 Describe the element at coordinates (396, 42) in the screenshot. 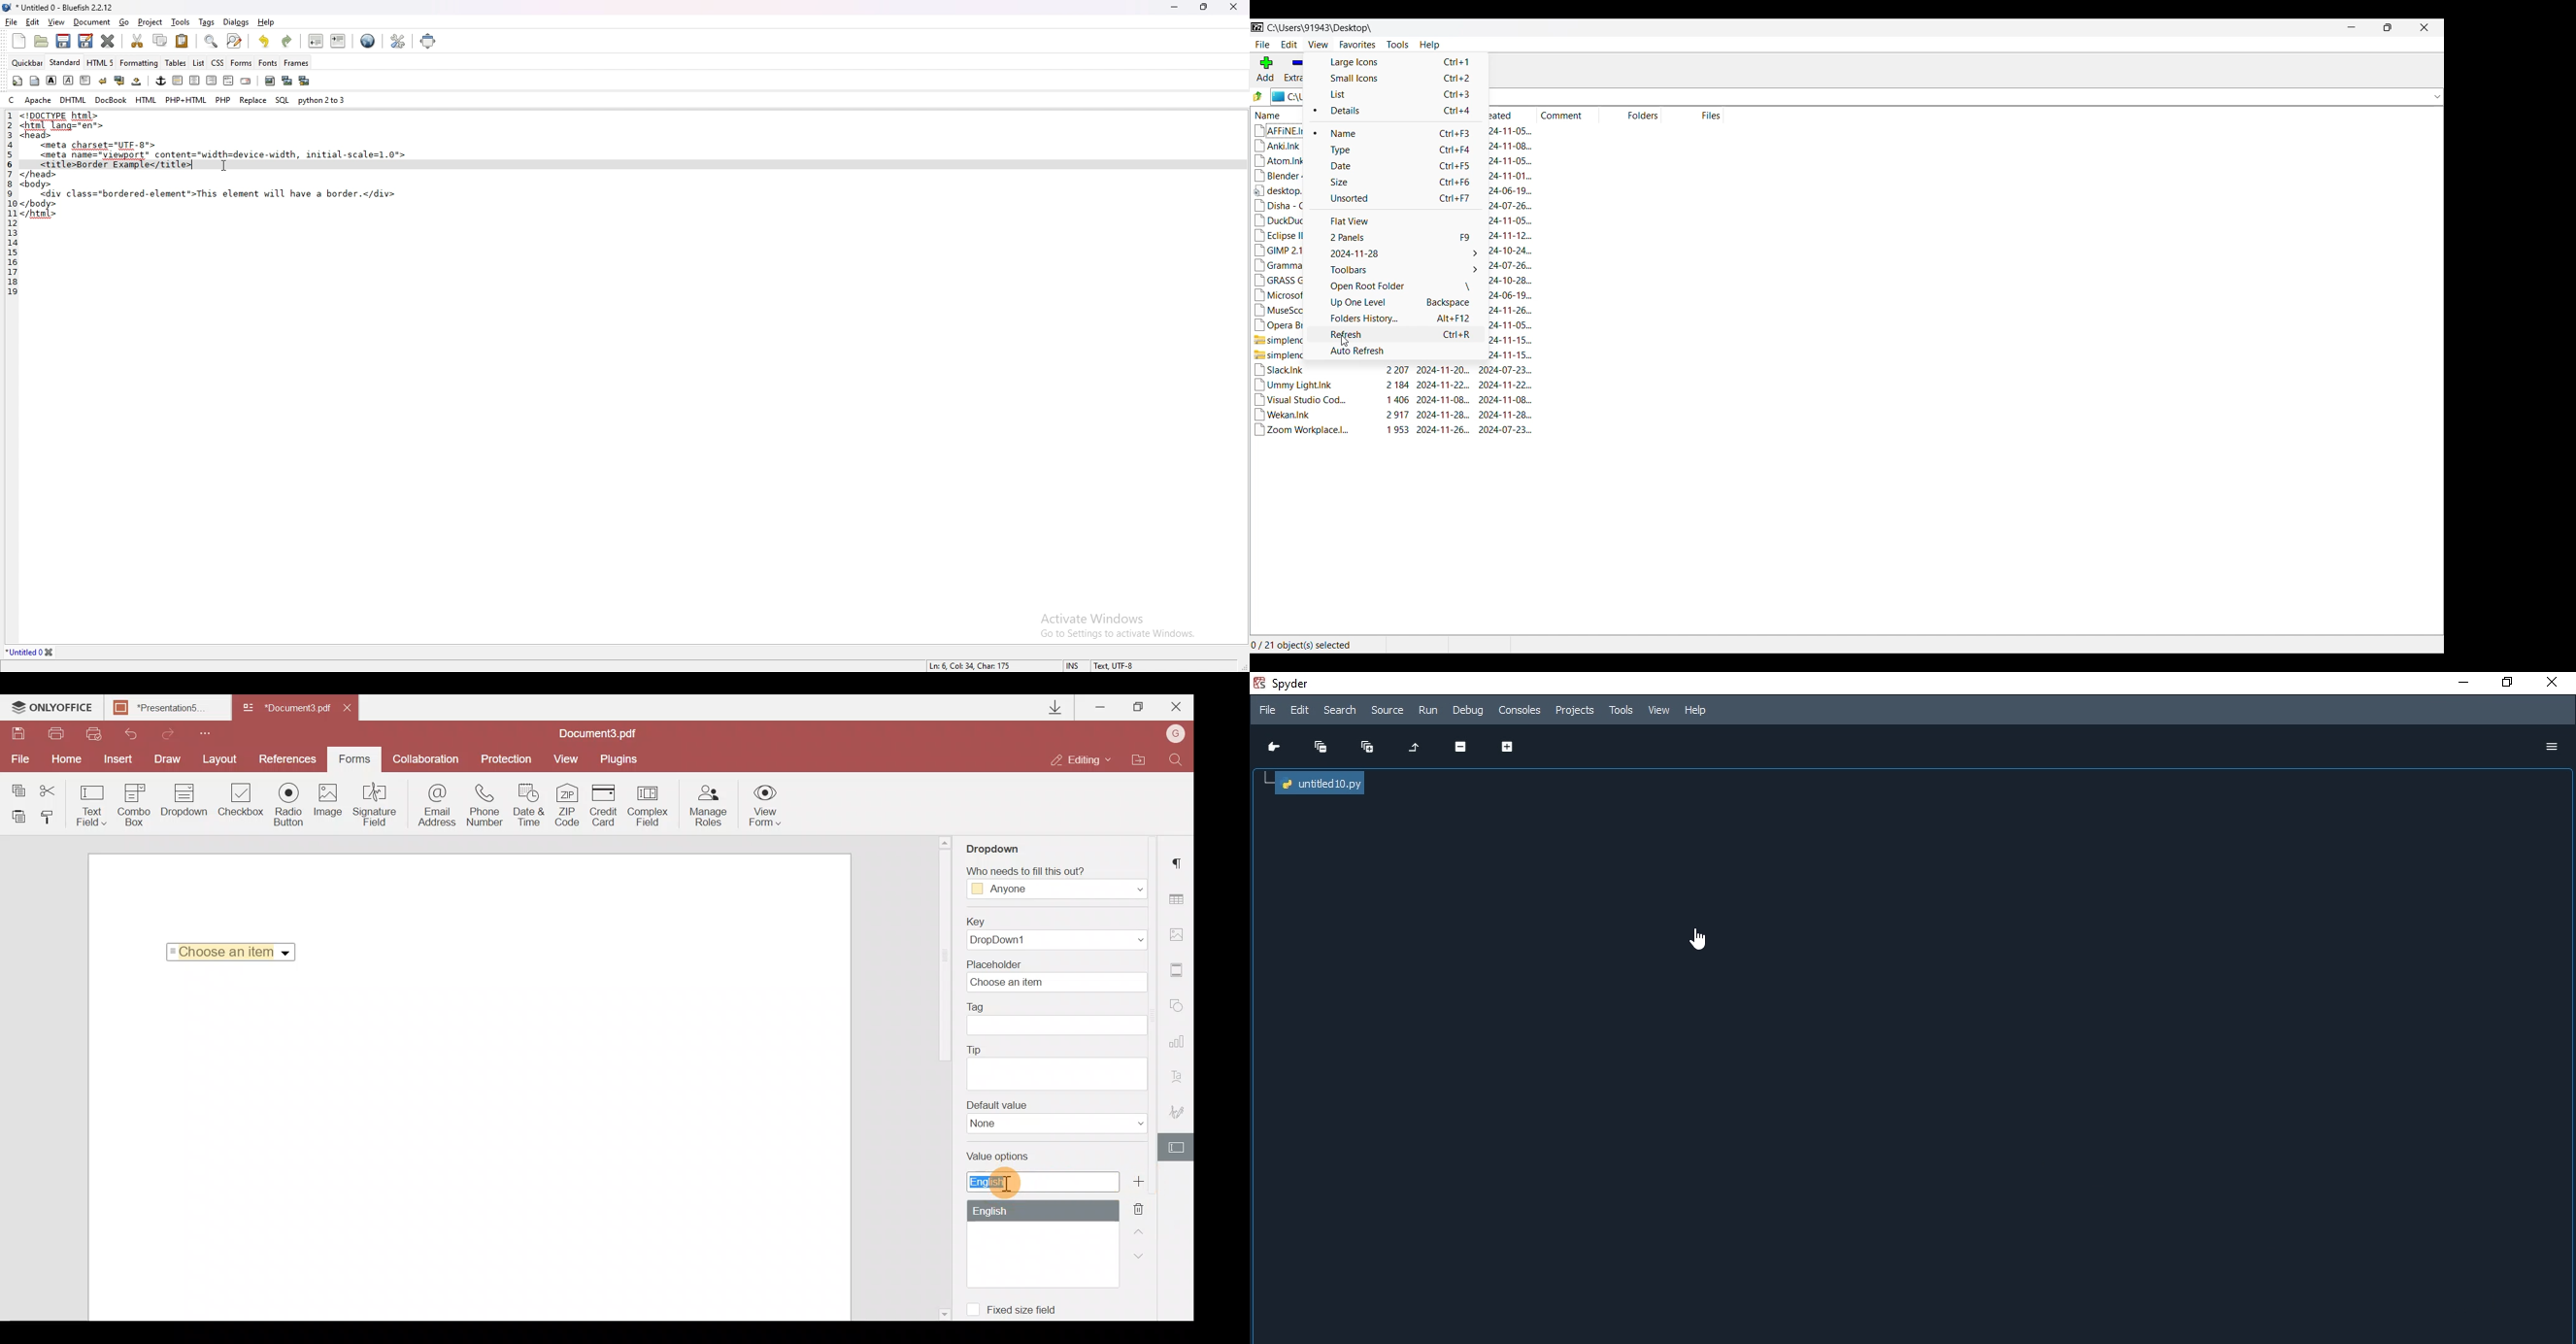

I see `edit preference` at that location.